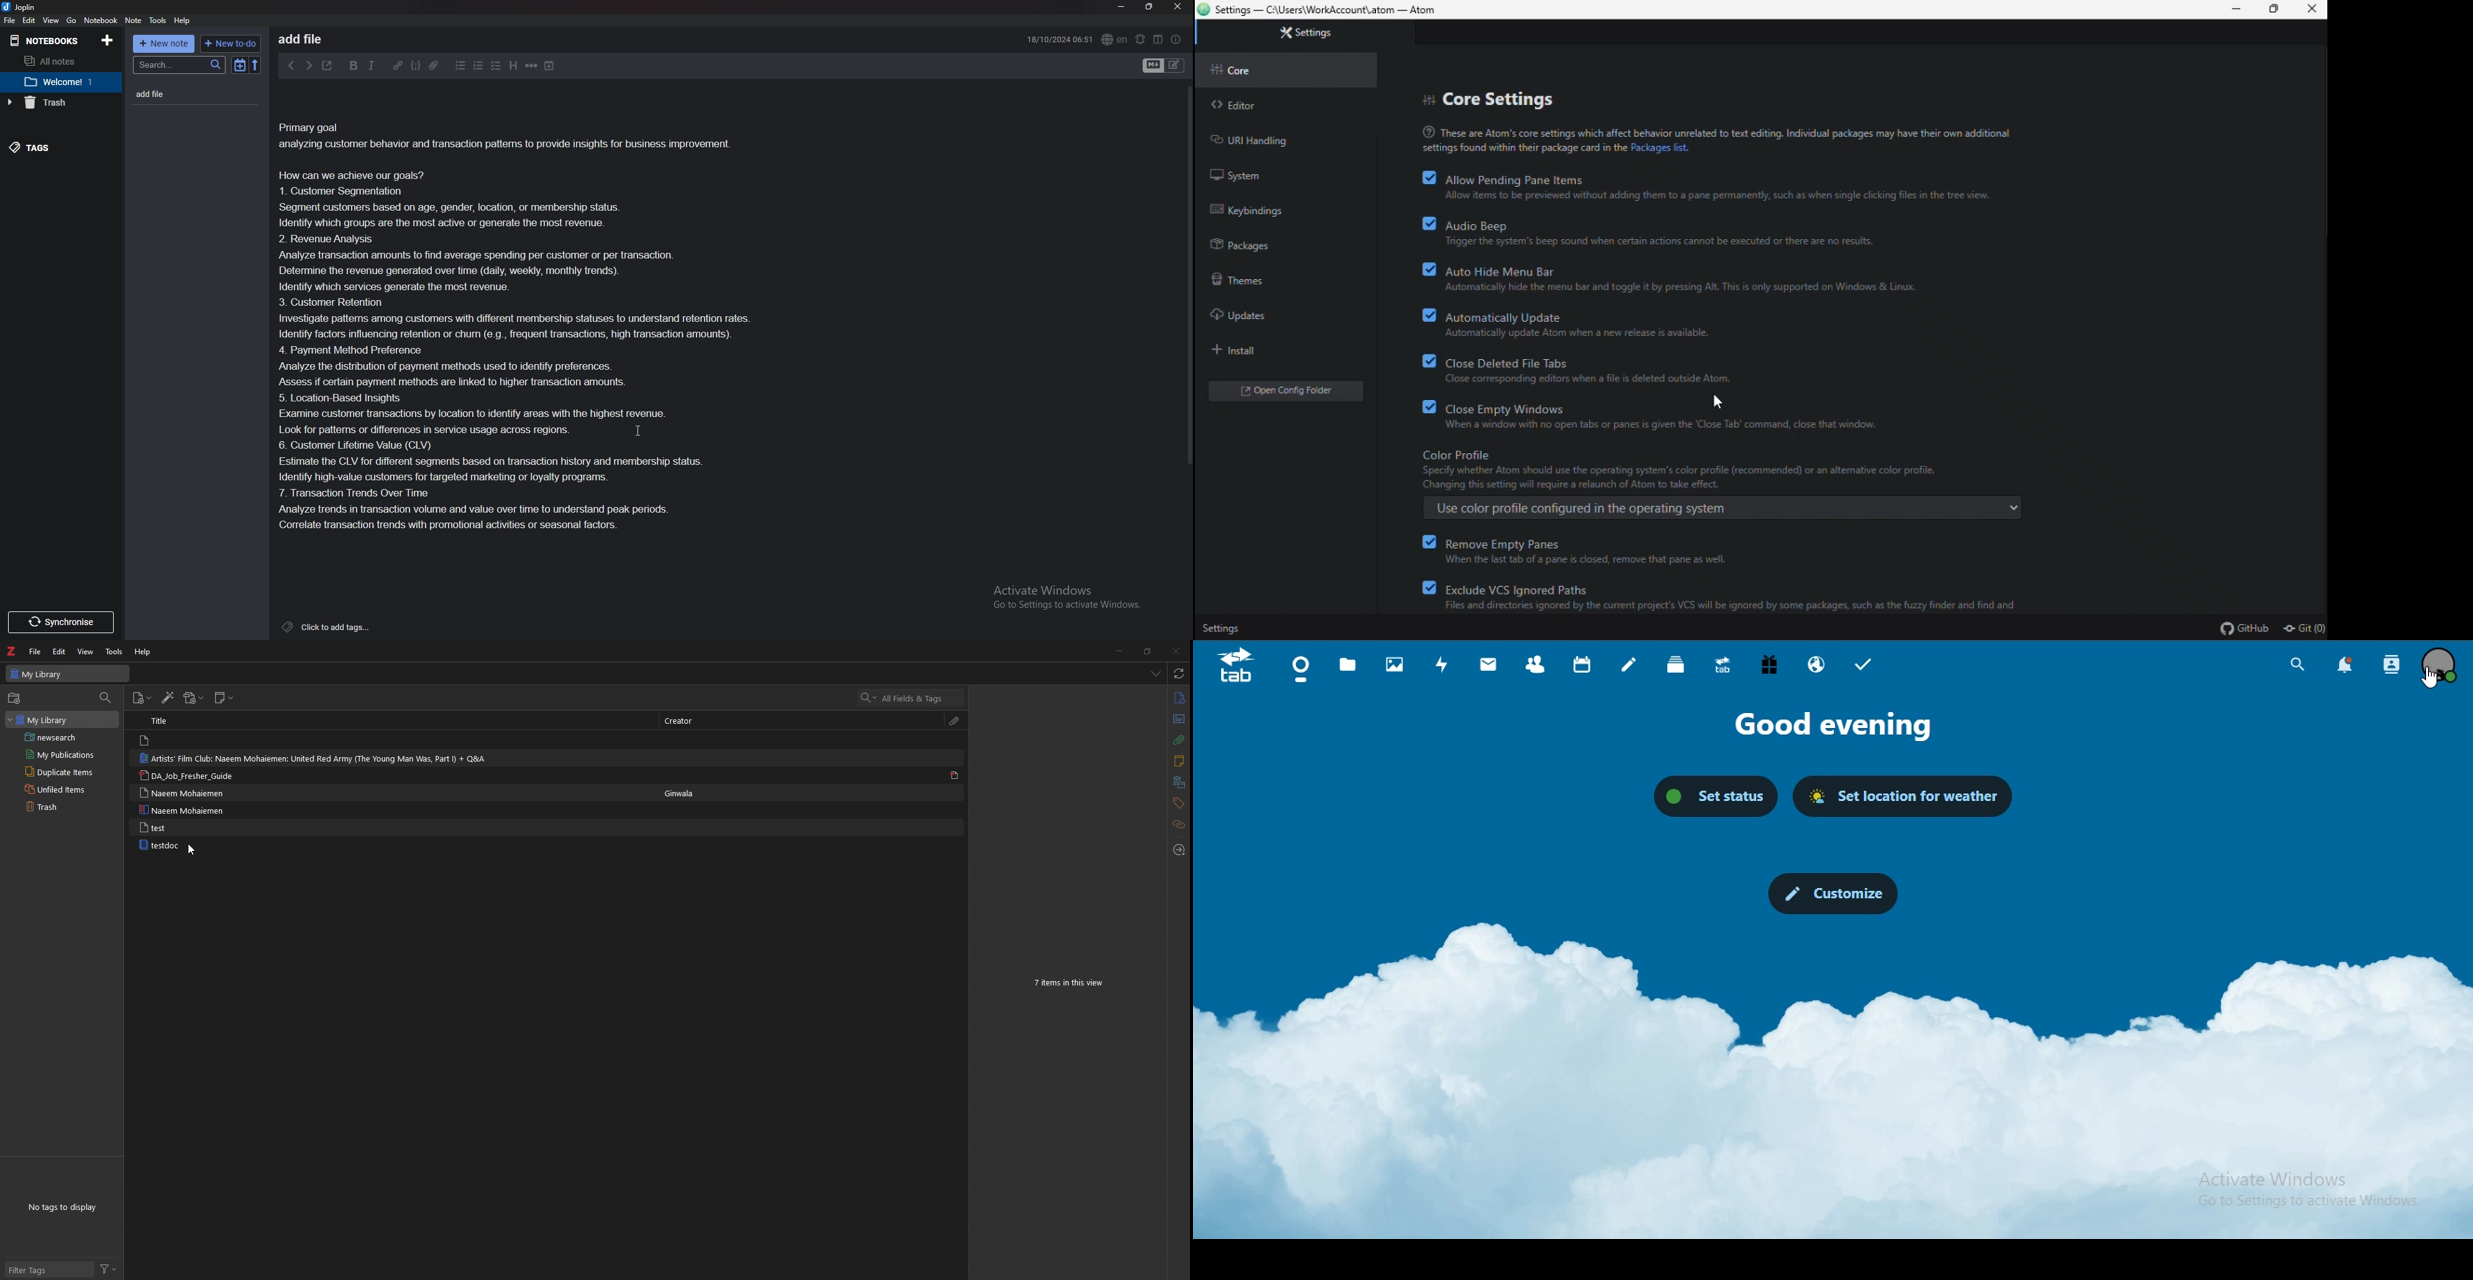 This screenshot has width=2492, height=1288. Describe the element at coordinates (58, 623) in the screenshot. I see `Synchronize` at that location.